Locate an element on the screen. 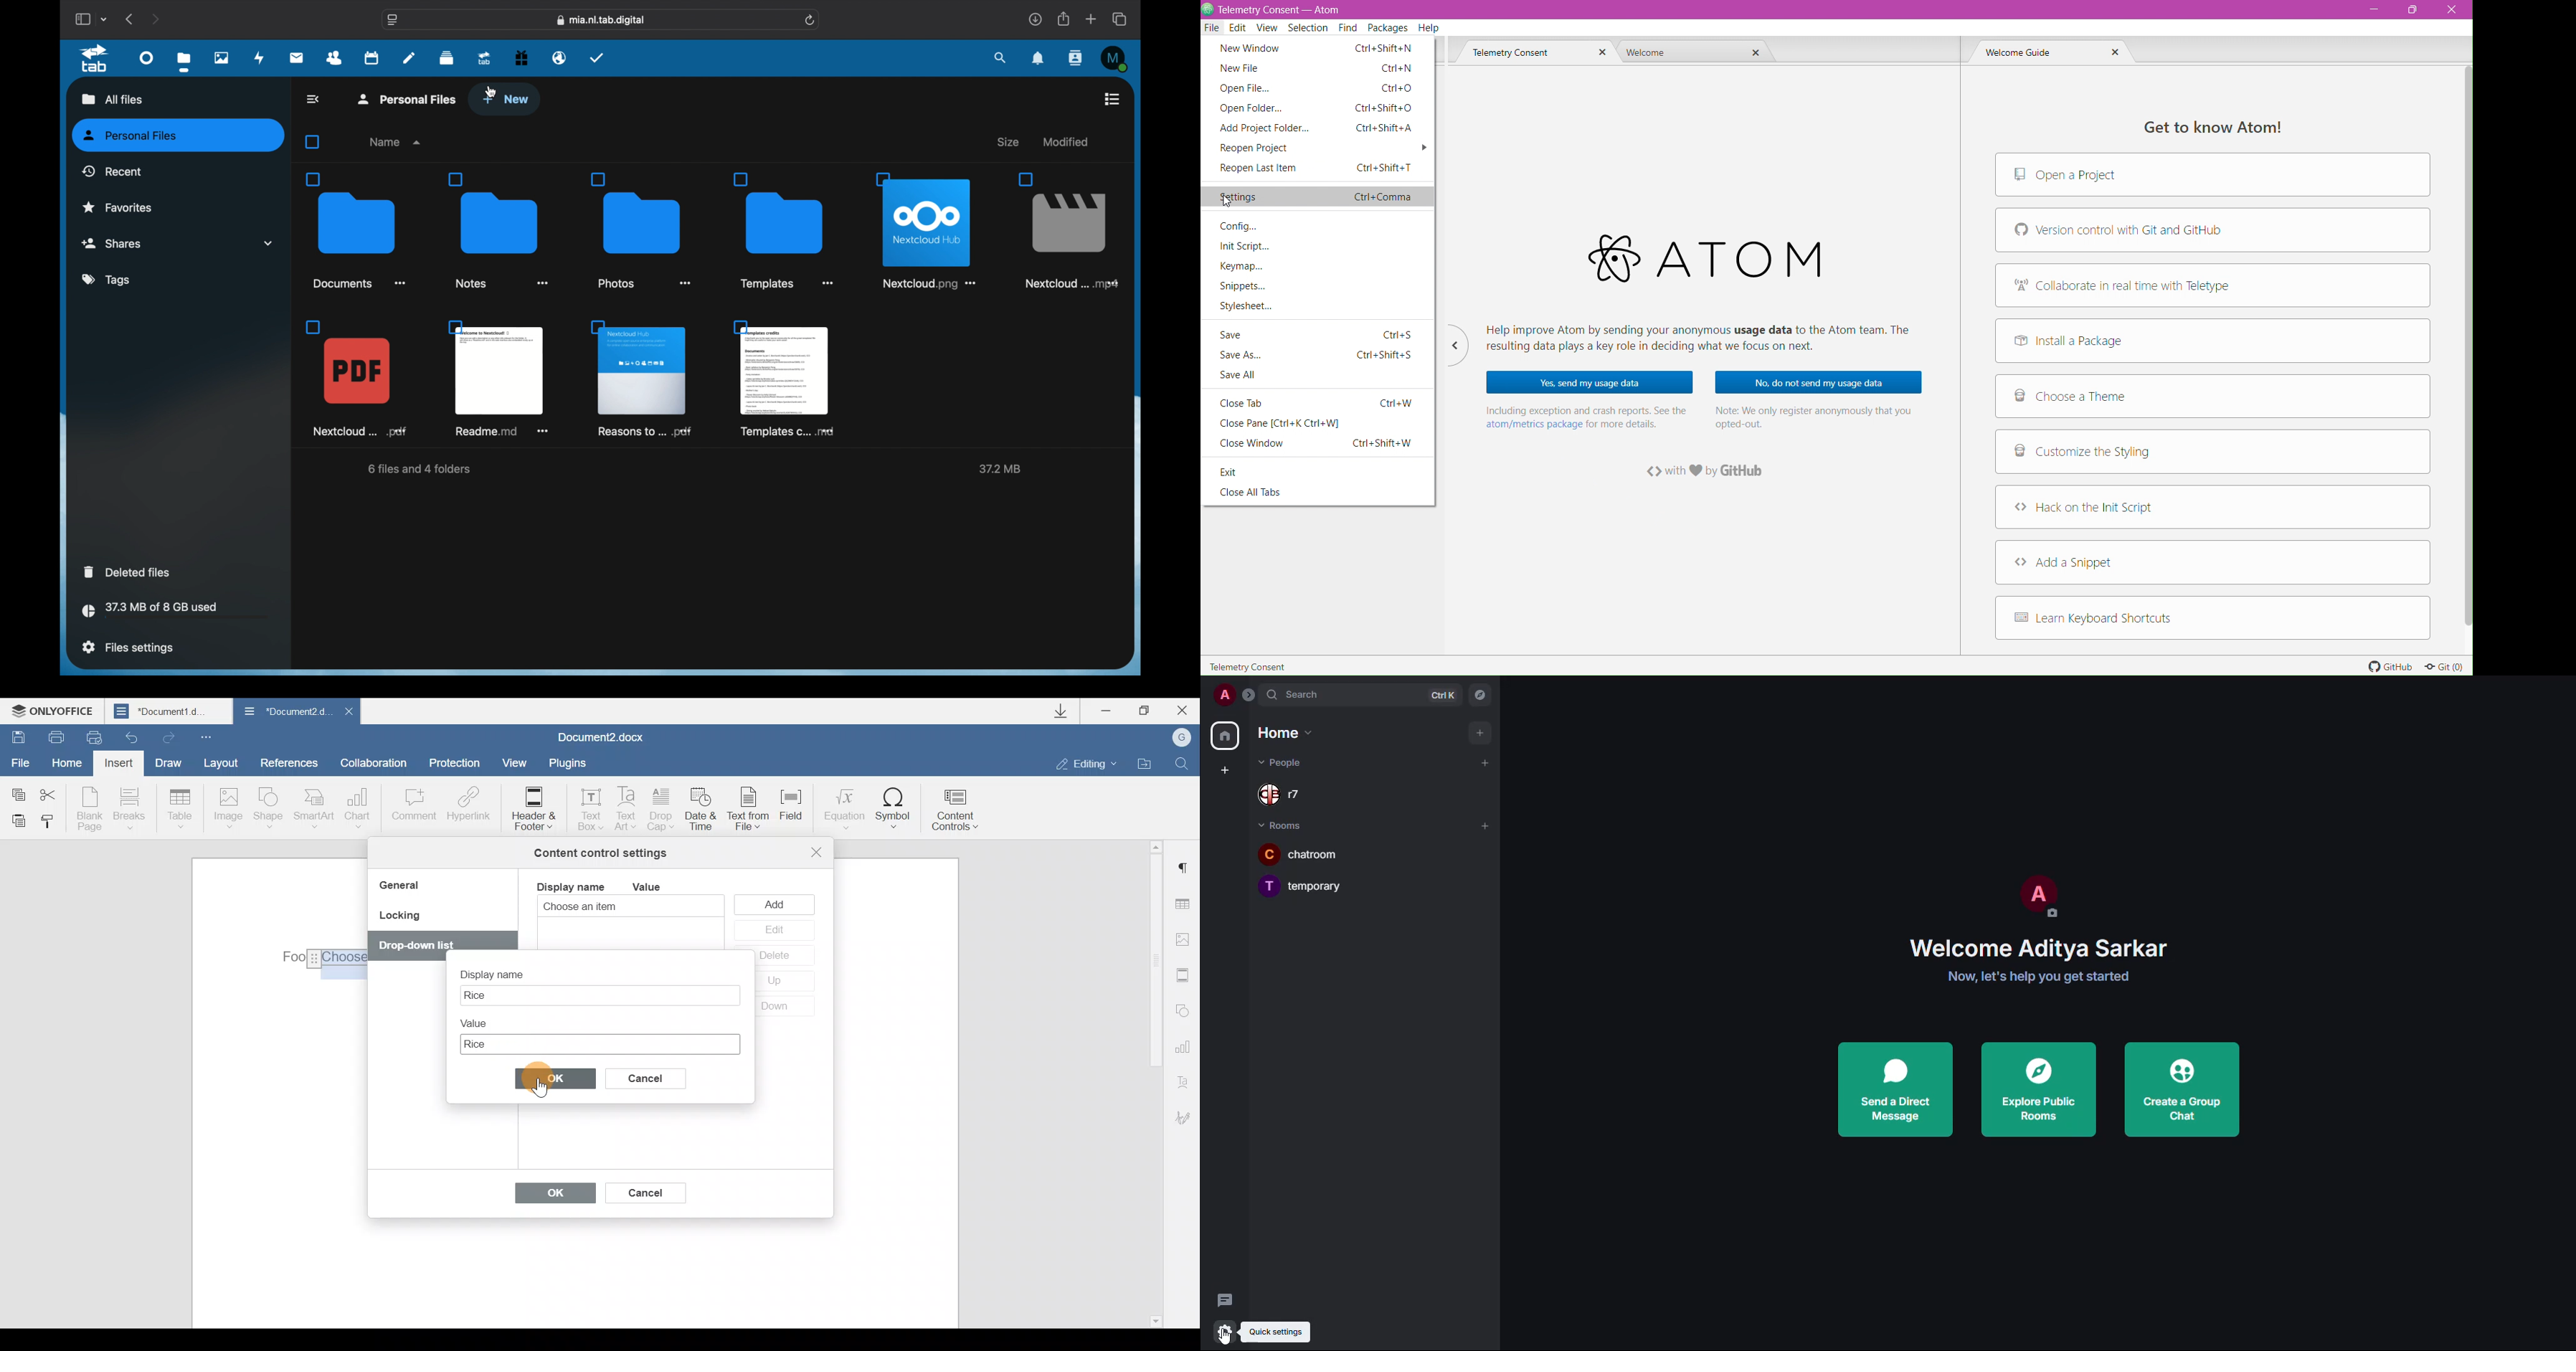  View is located at coordinates (1267, 29).